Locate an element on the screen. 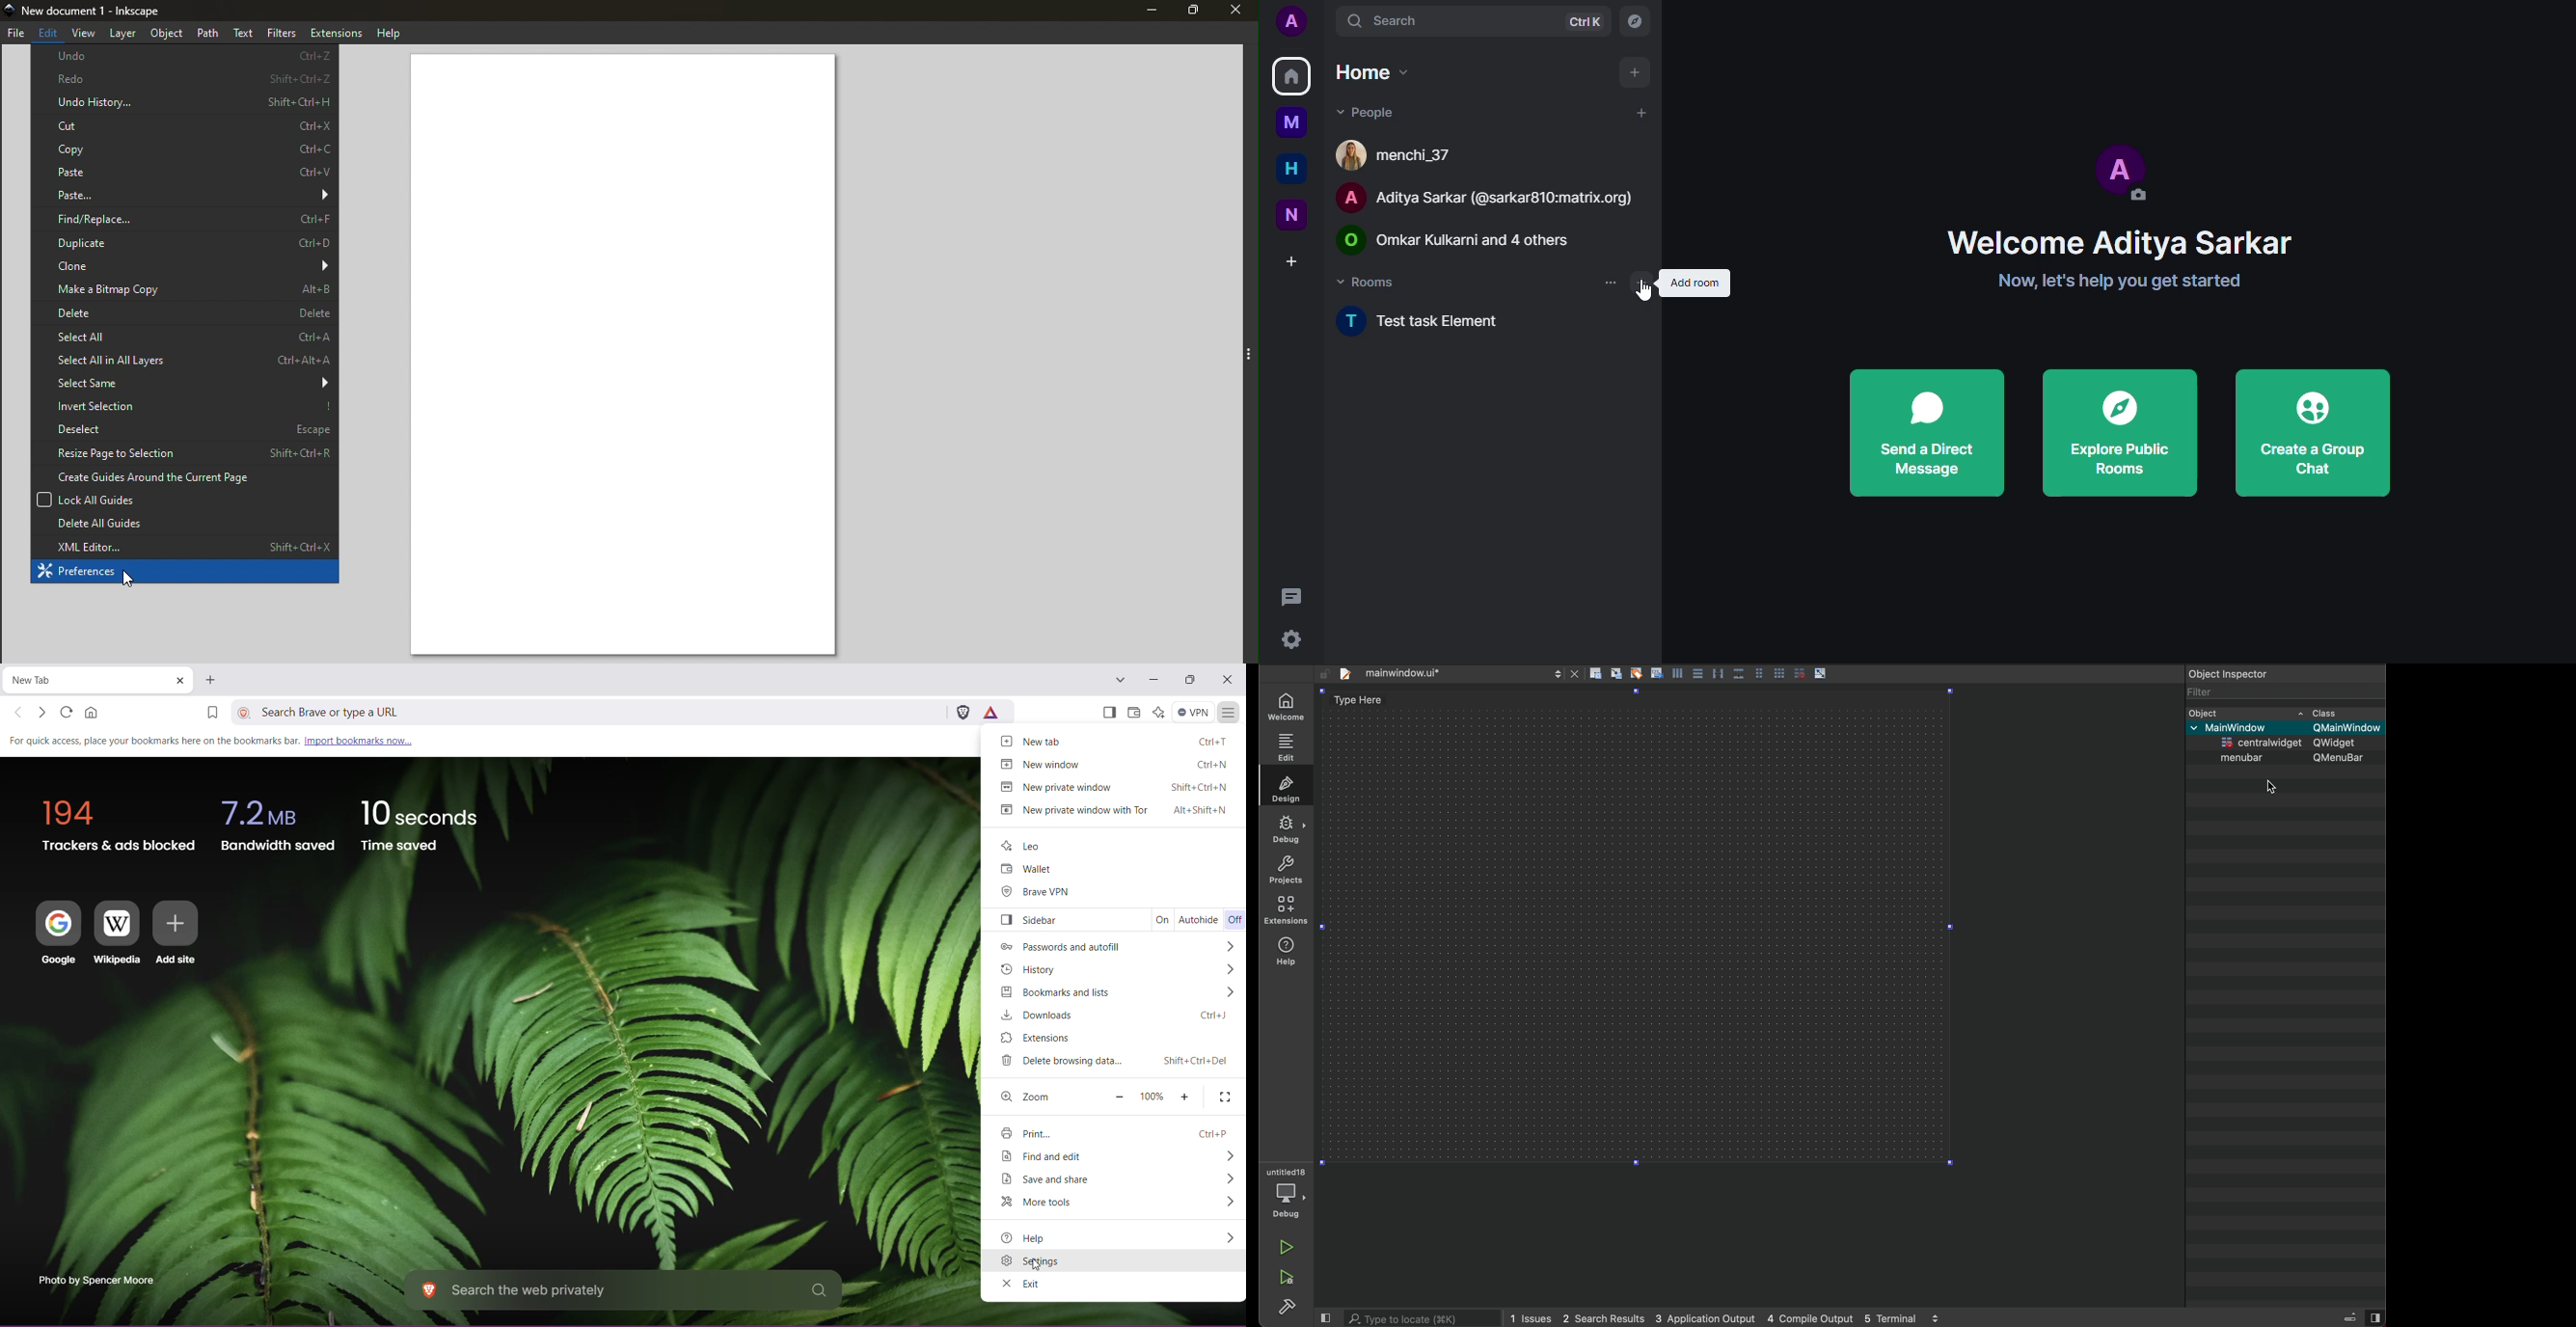  Resize page to selection is located at coordinates (183, 452).